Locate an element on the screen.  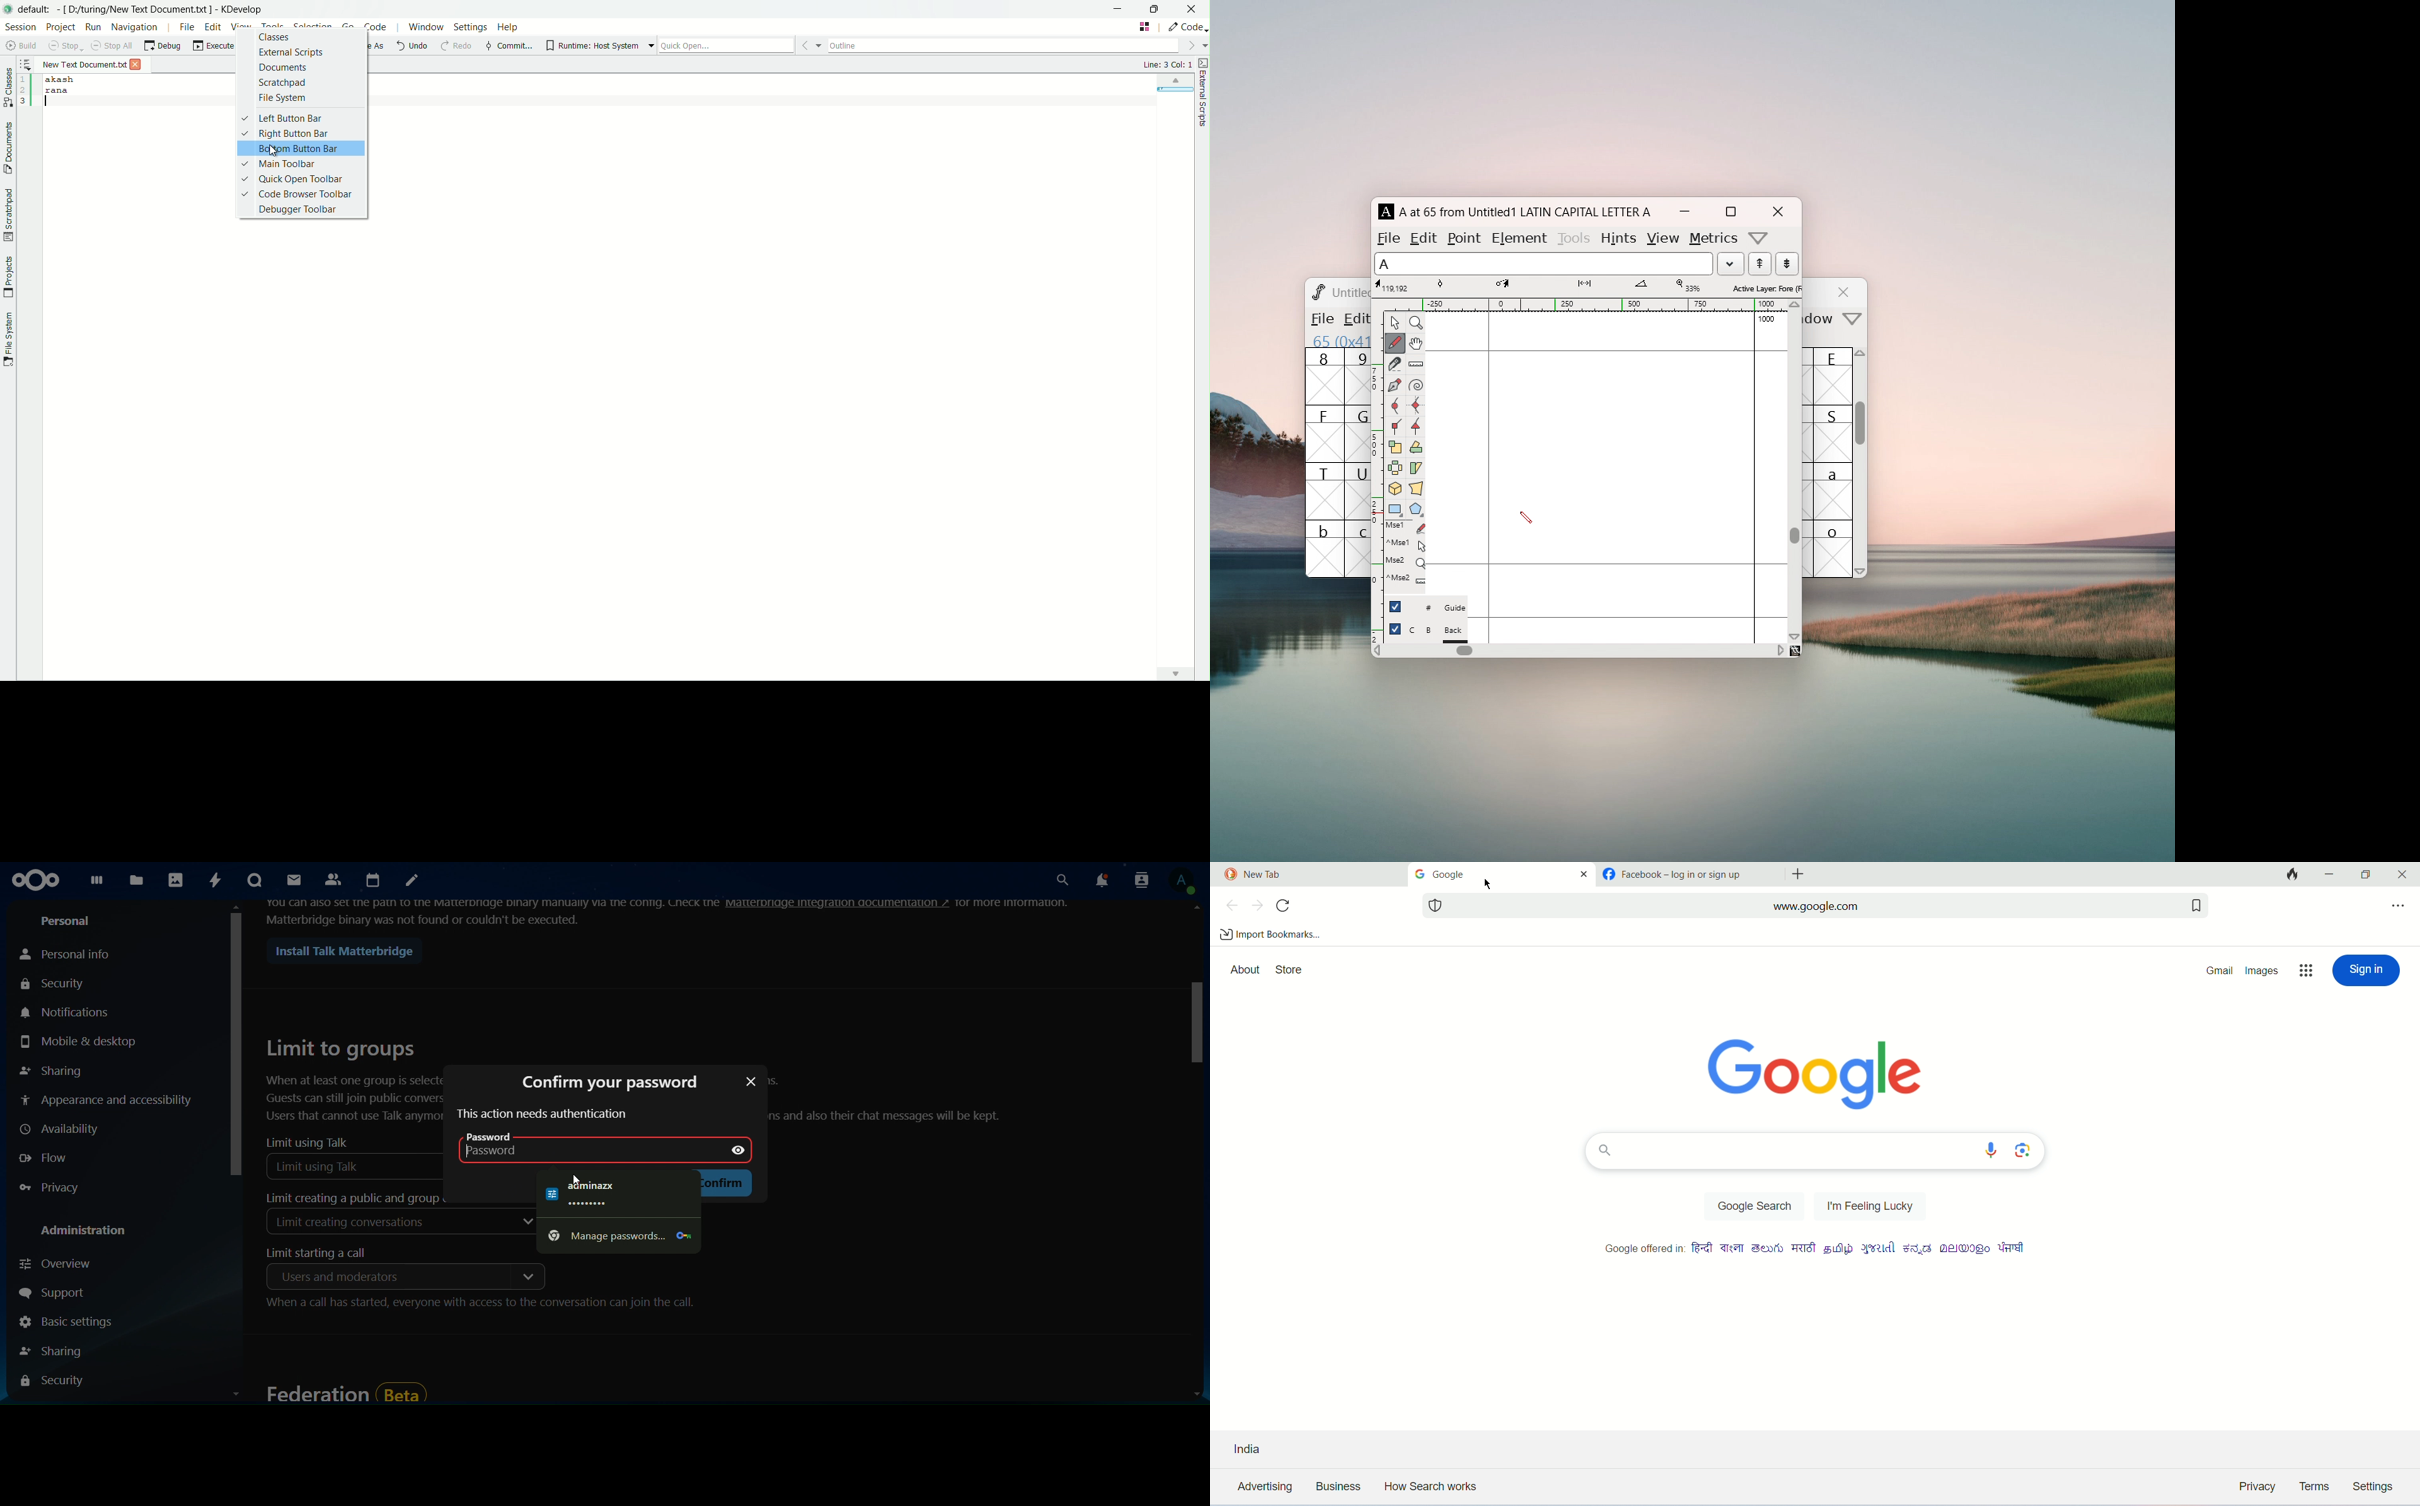
Limit creating conversations selected is located at coordinates (354, 1225).